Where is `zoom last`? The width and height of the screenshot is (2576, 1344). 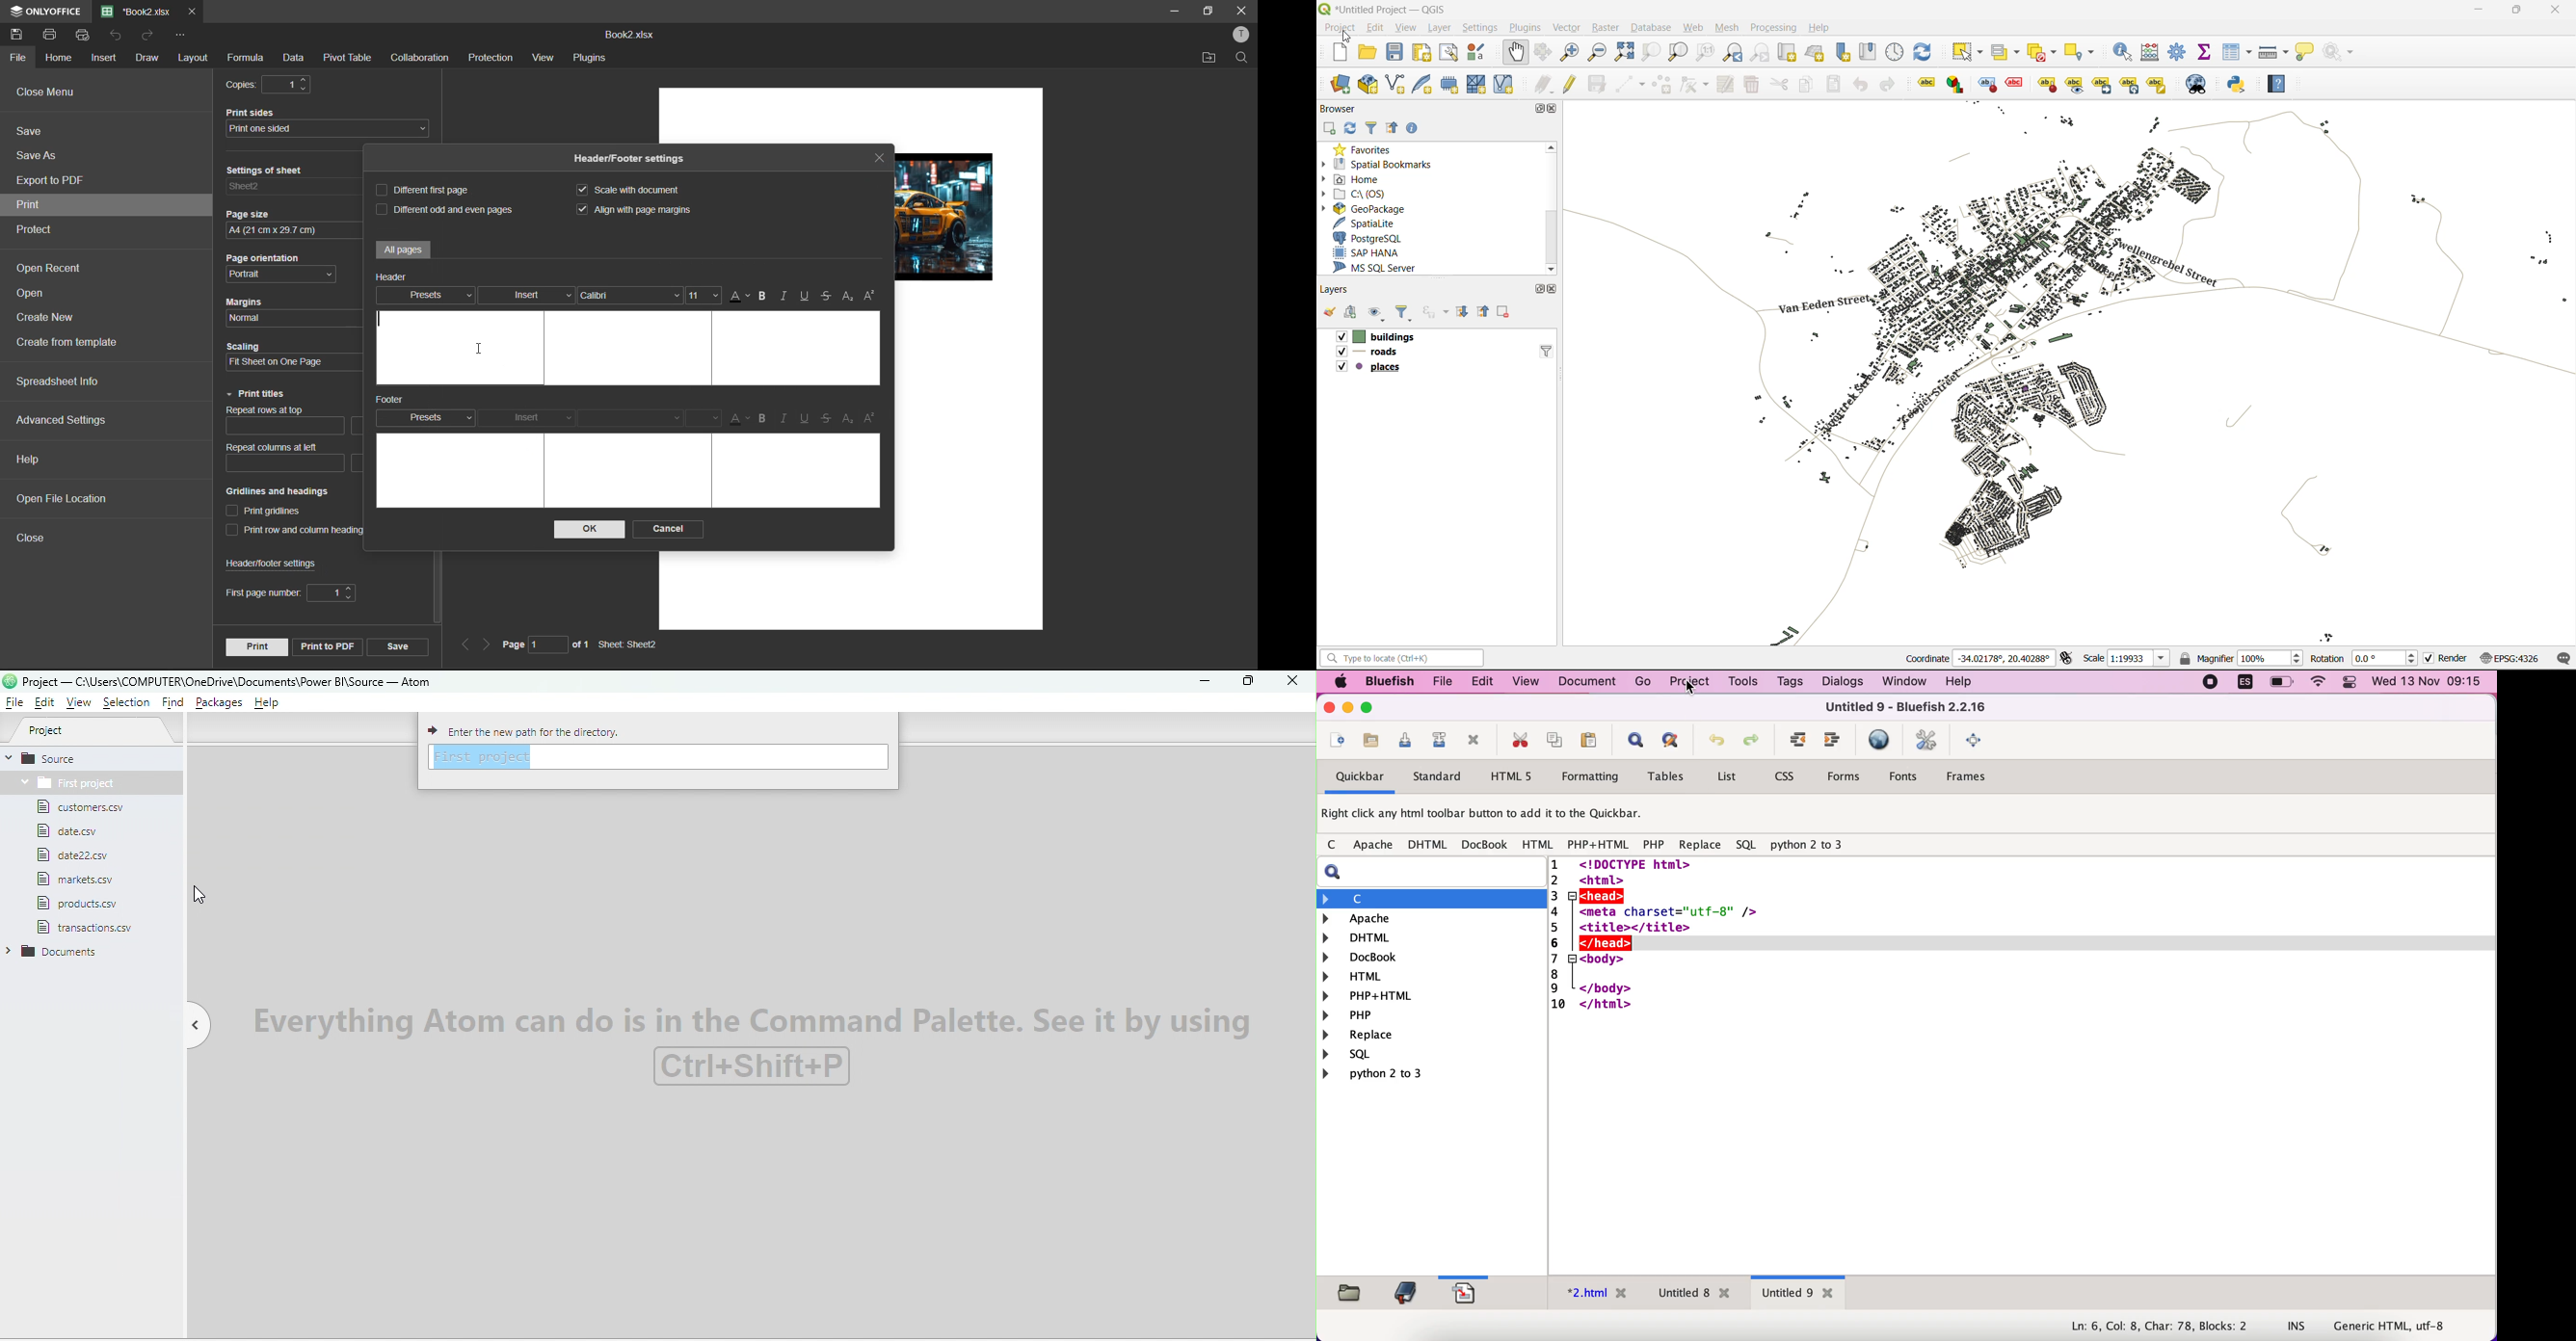
zoom last is located at coordinates (1735, 52).